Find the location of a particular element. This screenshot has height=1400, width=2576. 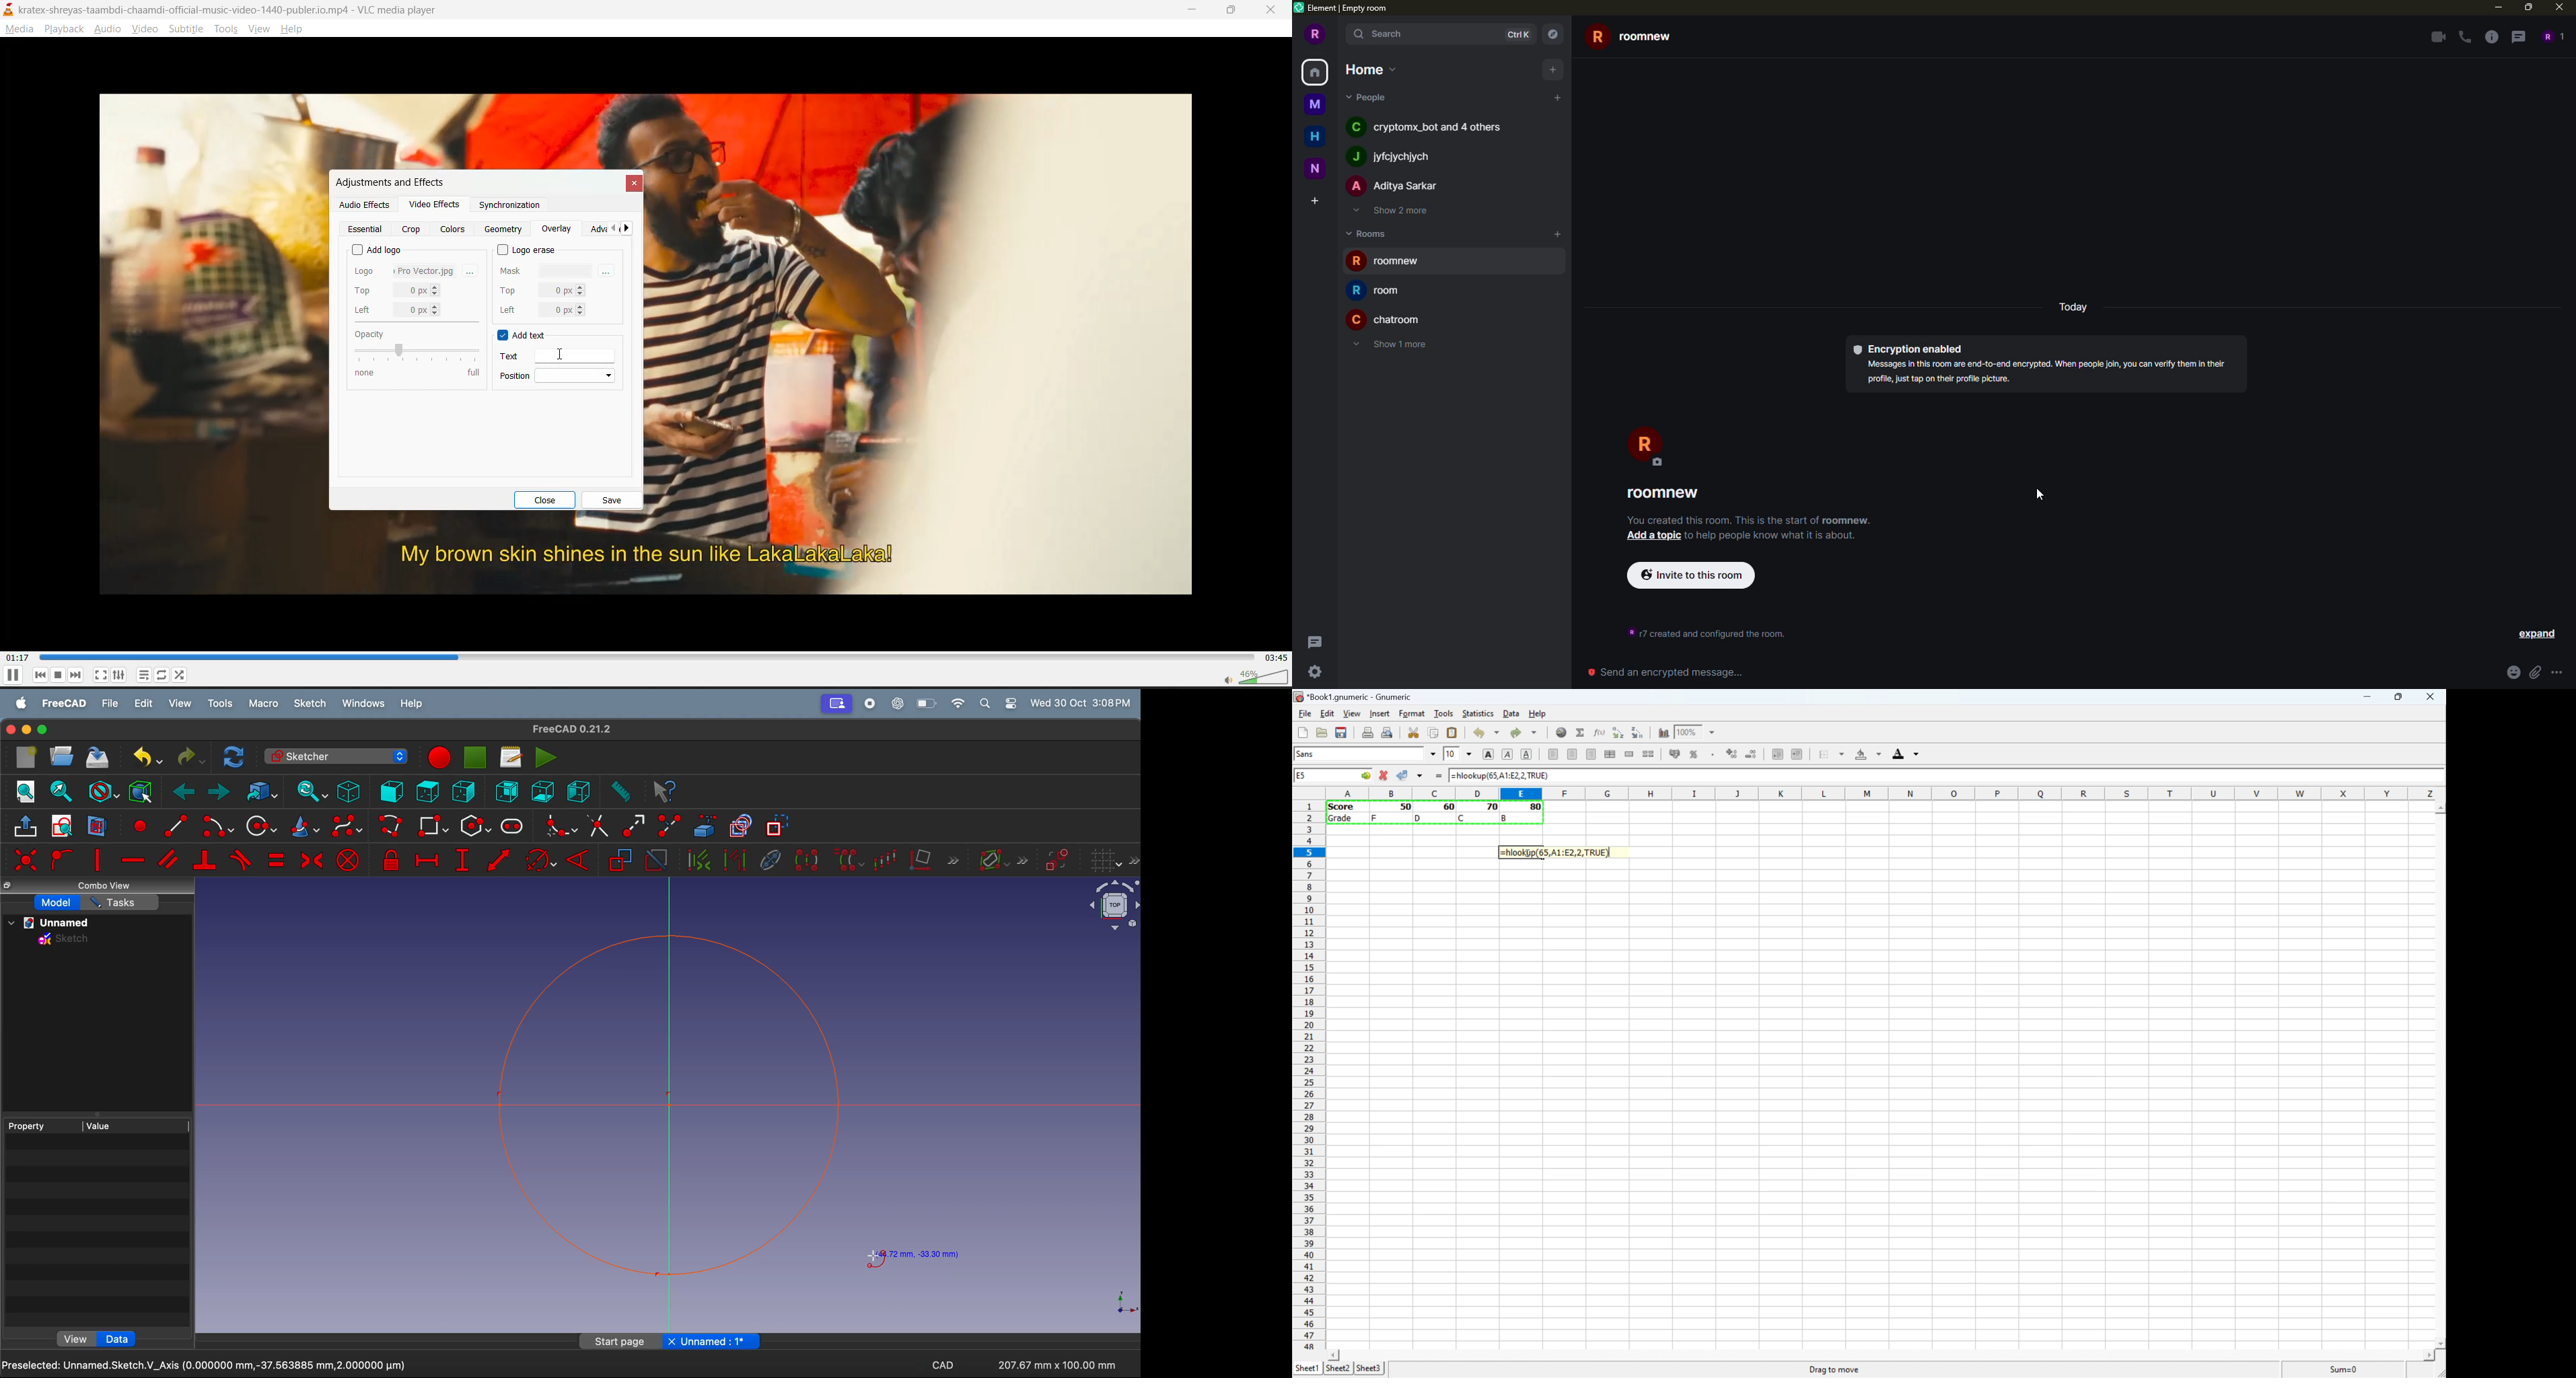

remove axis alignment is located at coordinates (935, 859).